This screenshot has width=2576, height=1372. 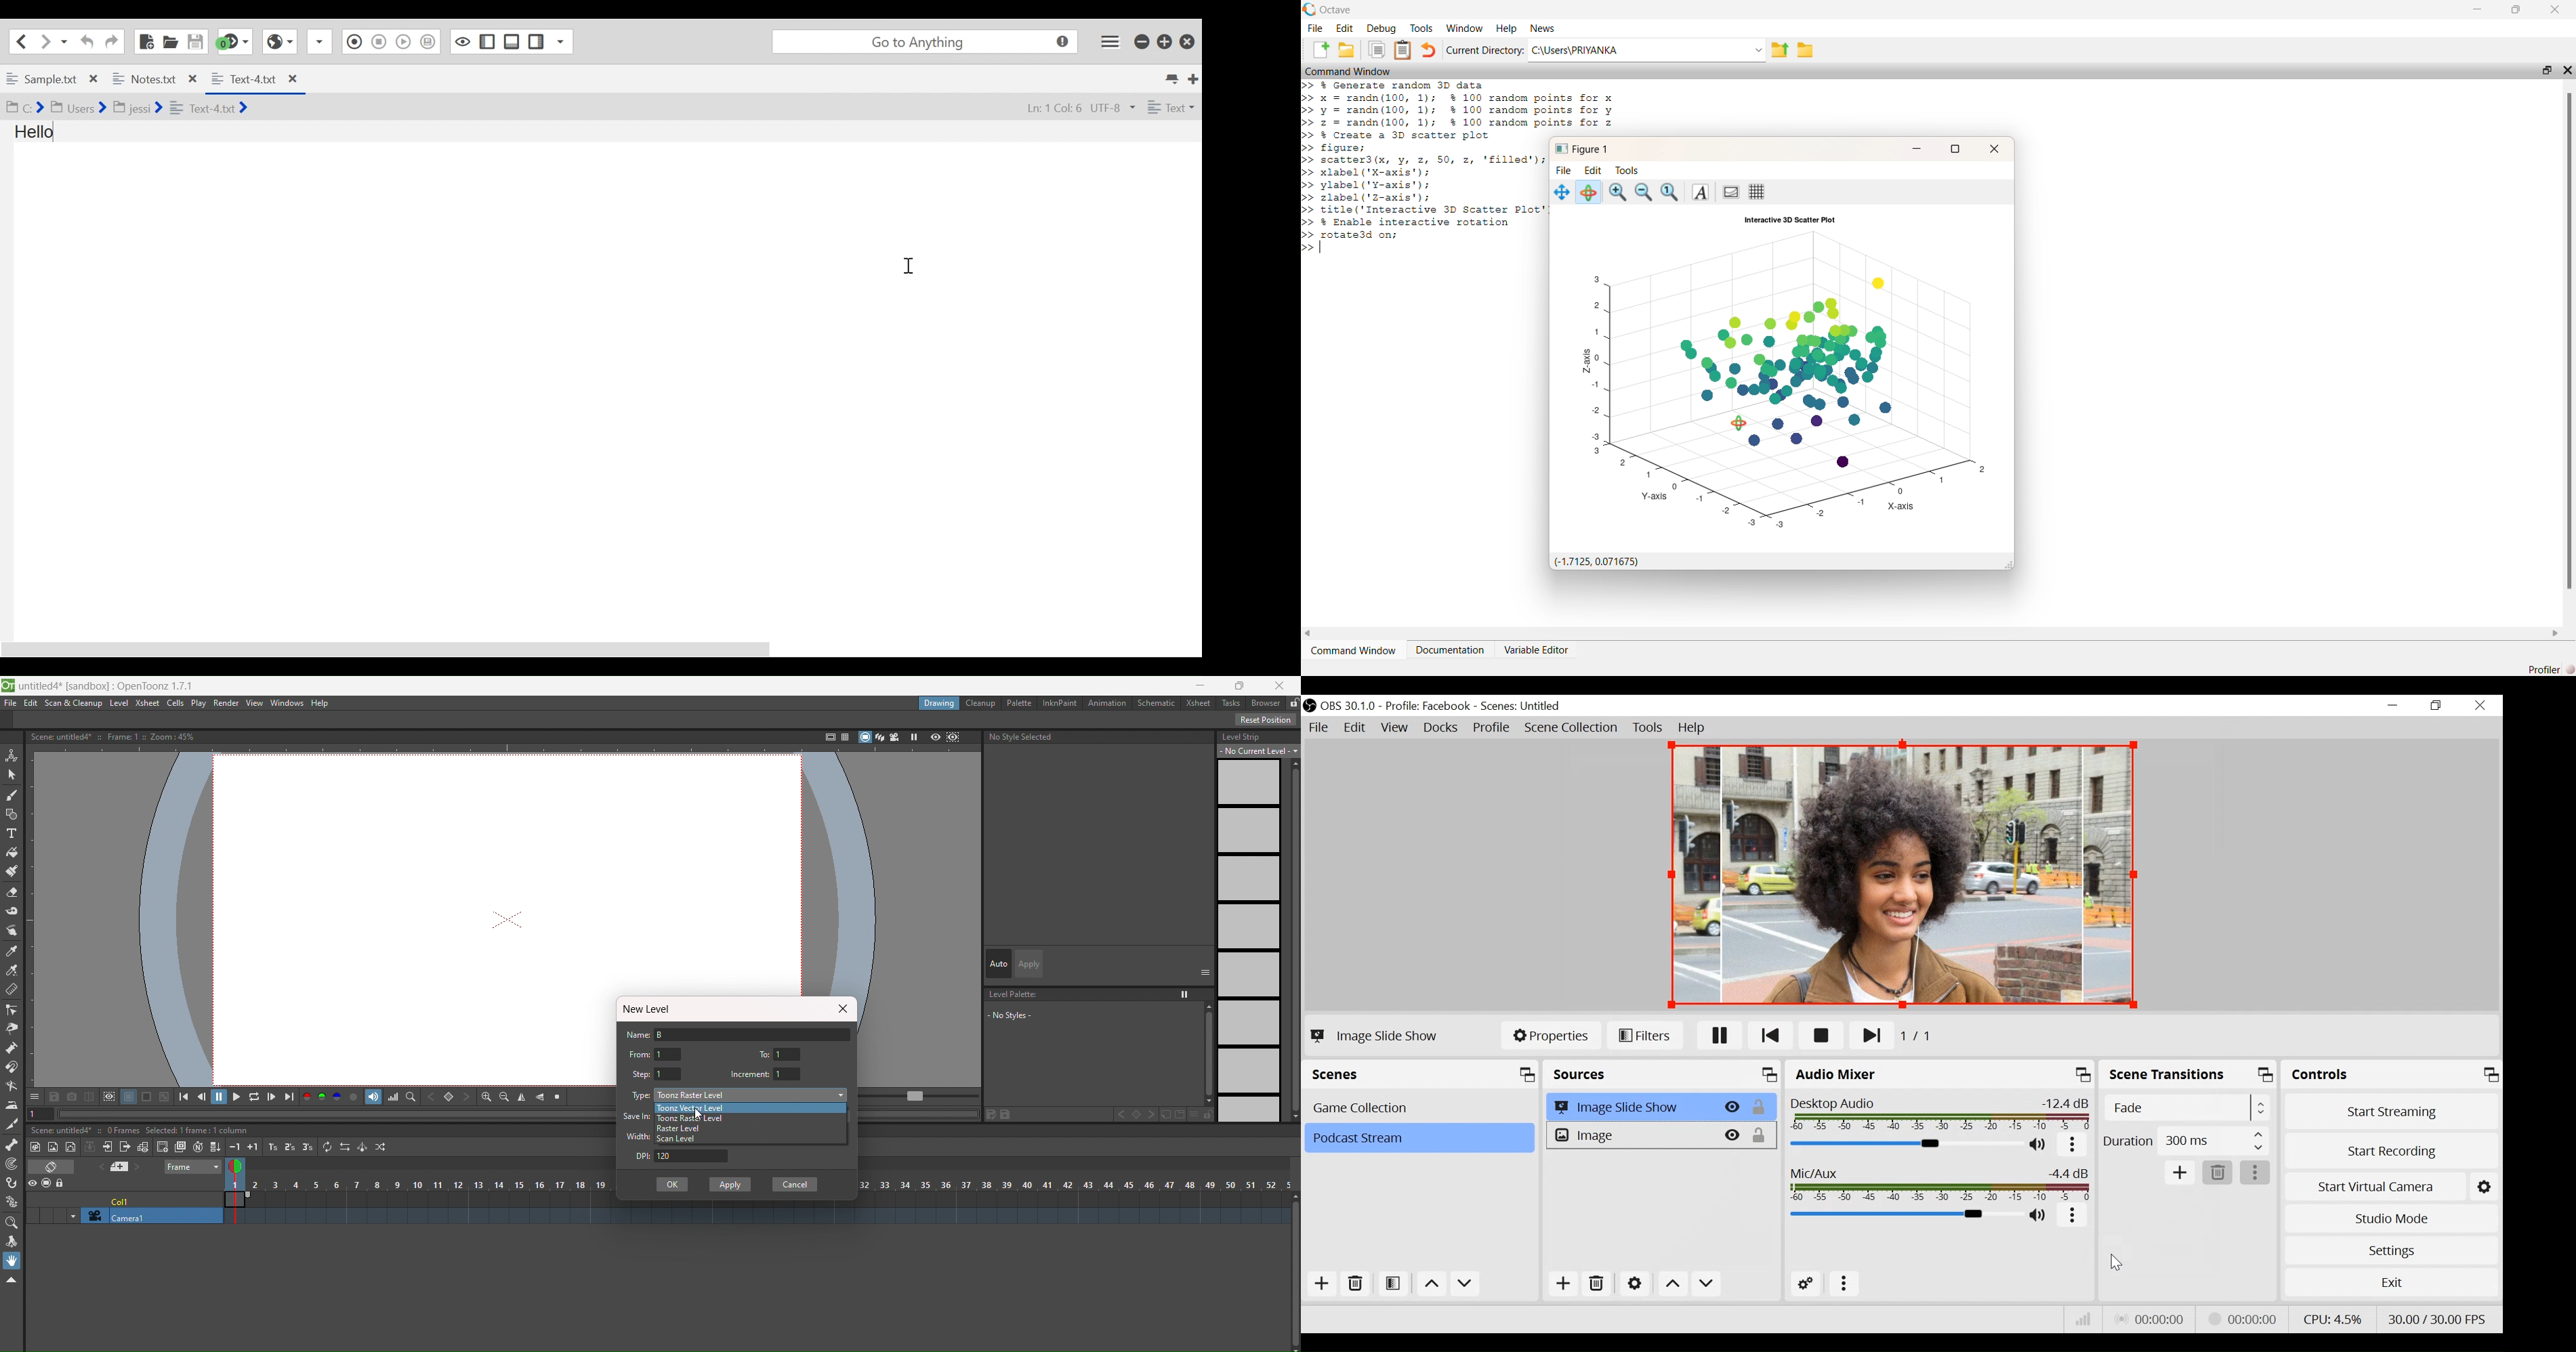 What do you see at coordinates (693, 1118) in the screenshot?
I see `toonz raster level` at bounding box center [693, 1118].